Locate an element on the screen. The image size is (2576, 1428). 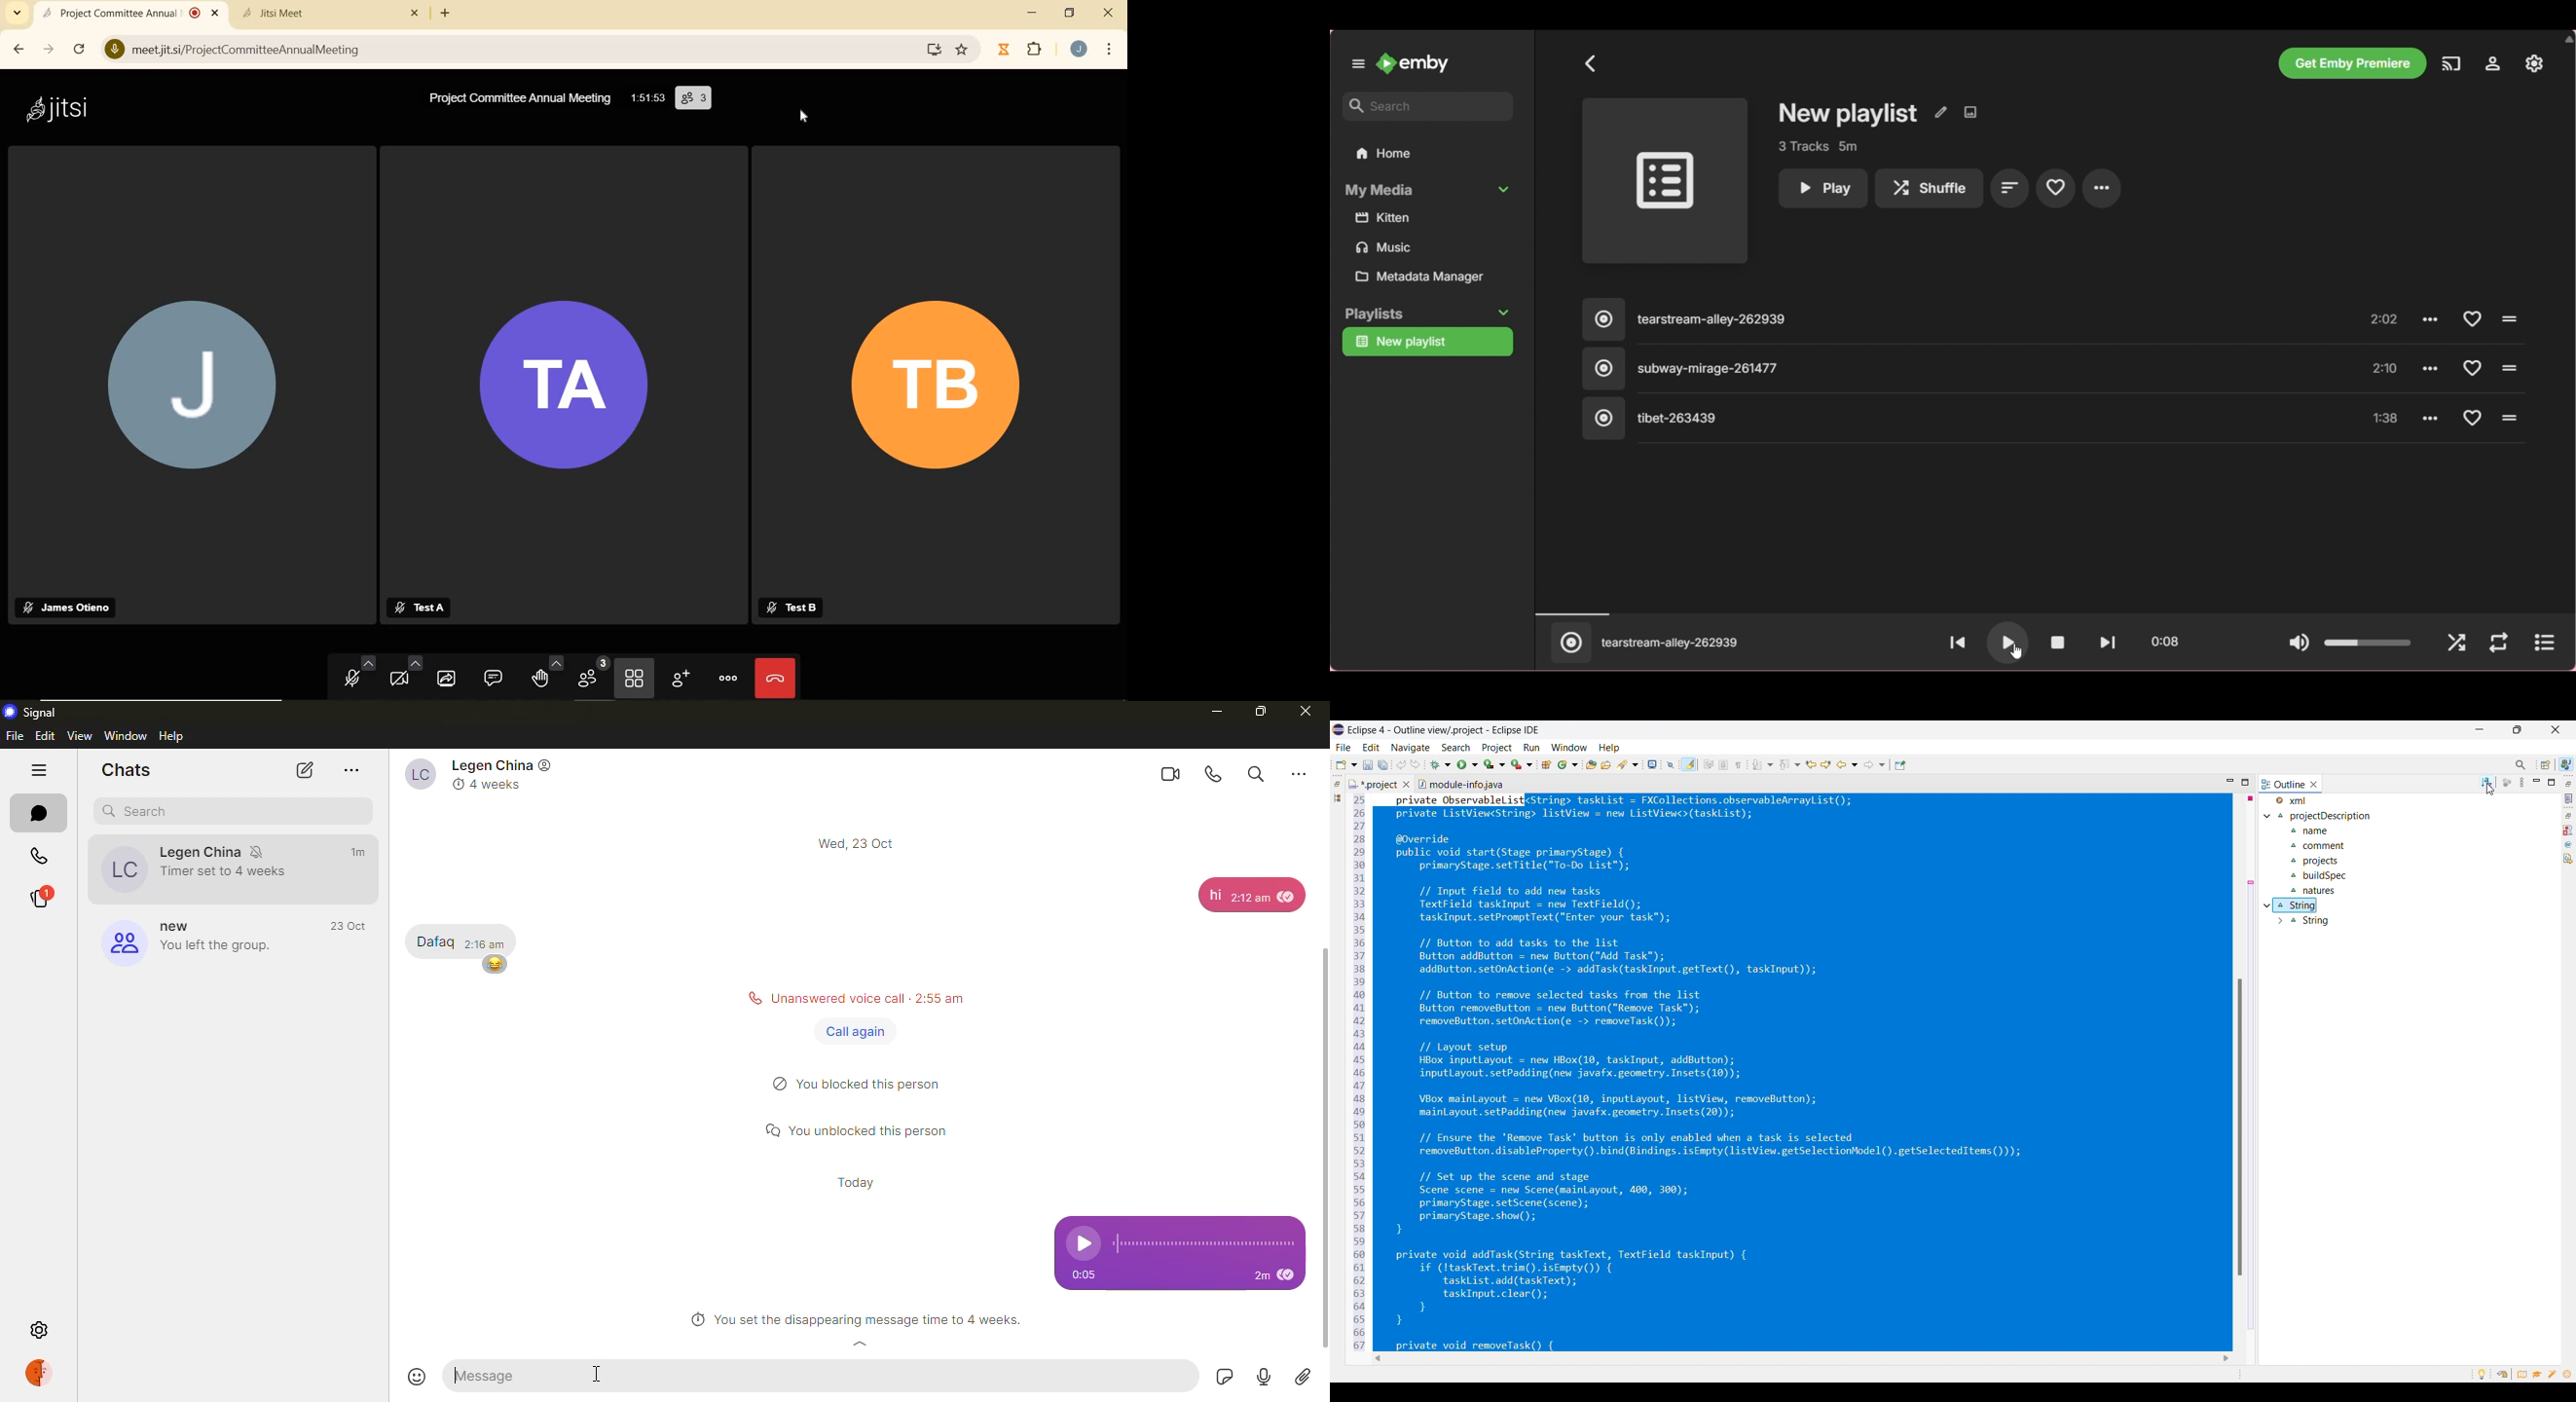
Manage Emby server is located at coordinates (2534, 63).